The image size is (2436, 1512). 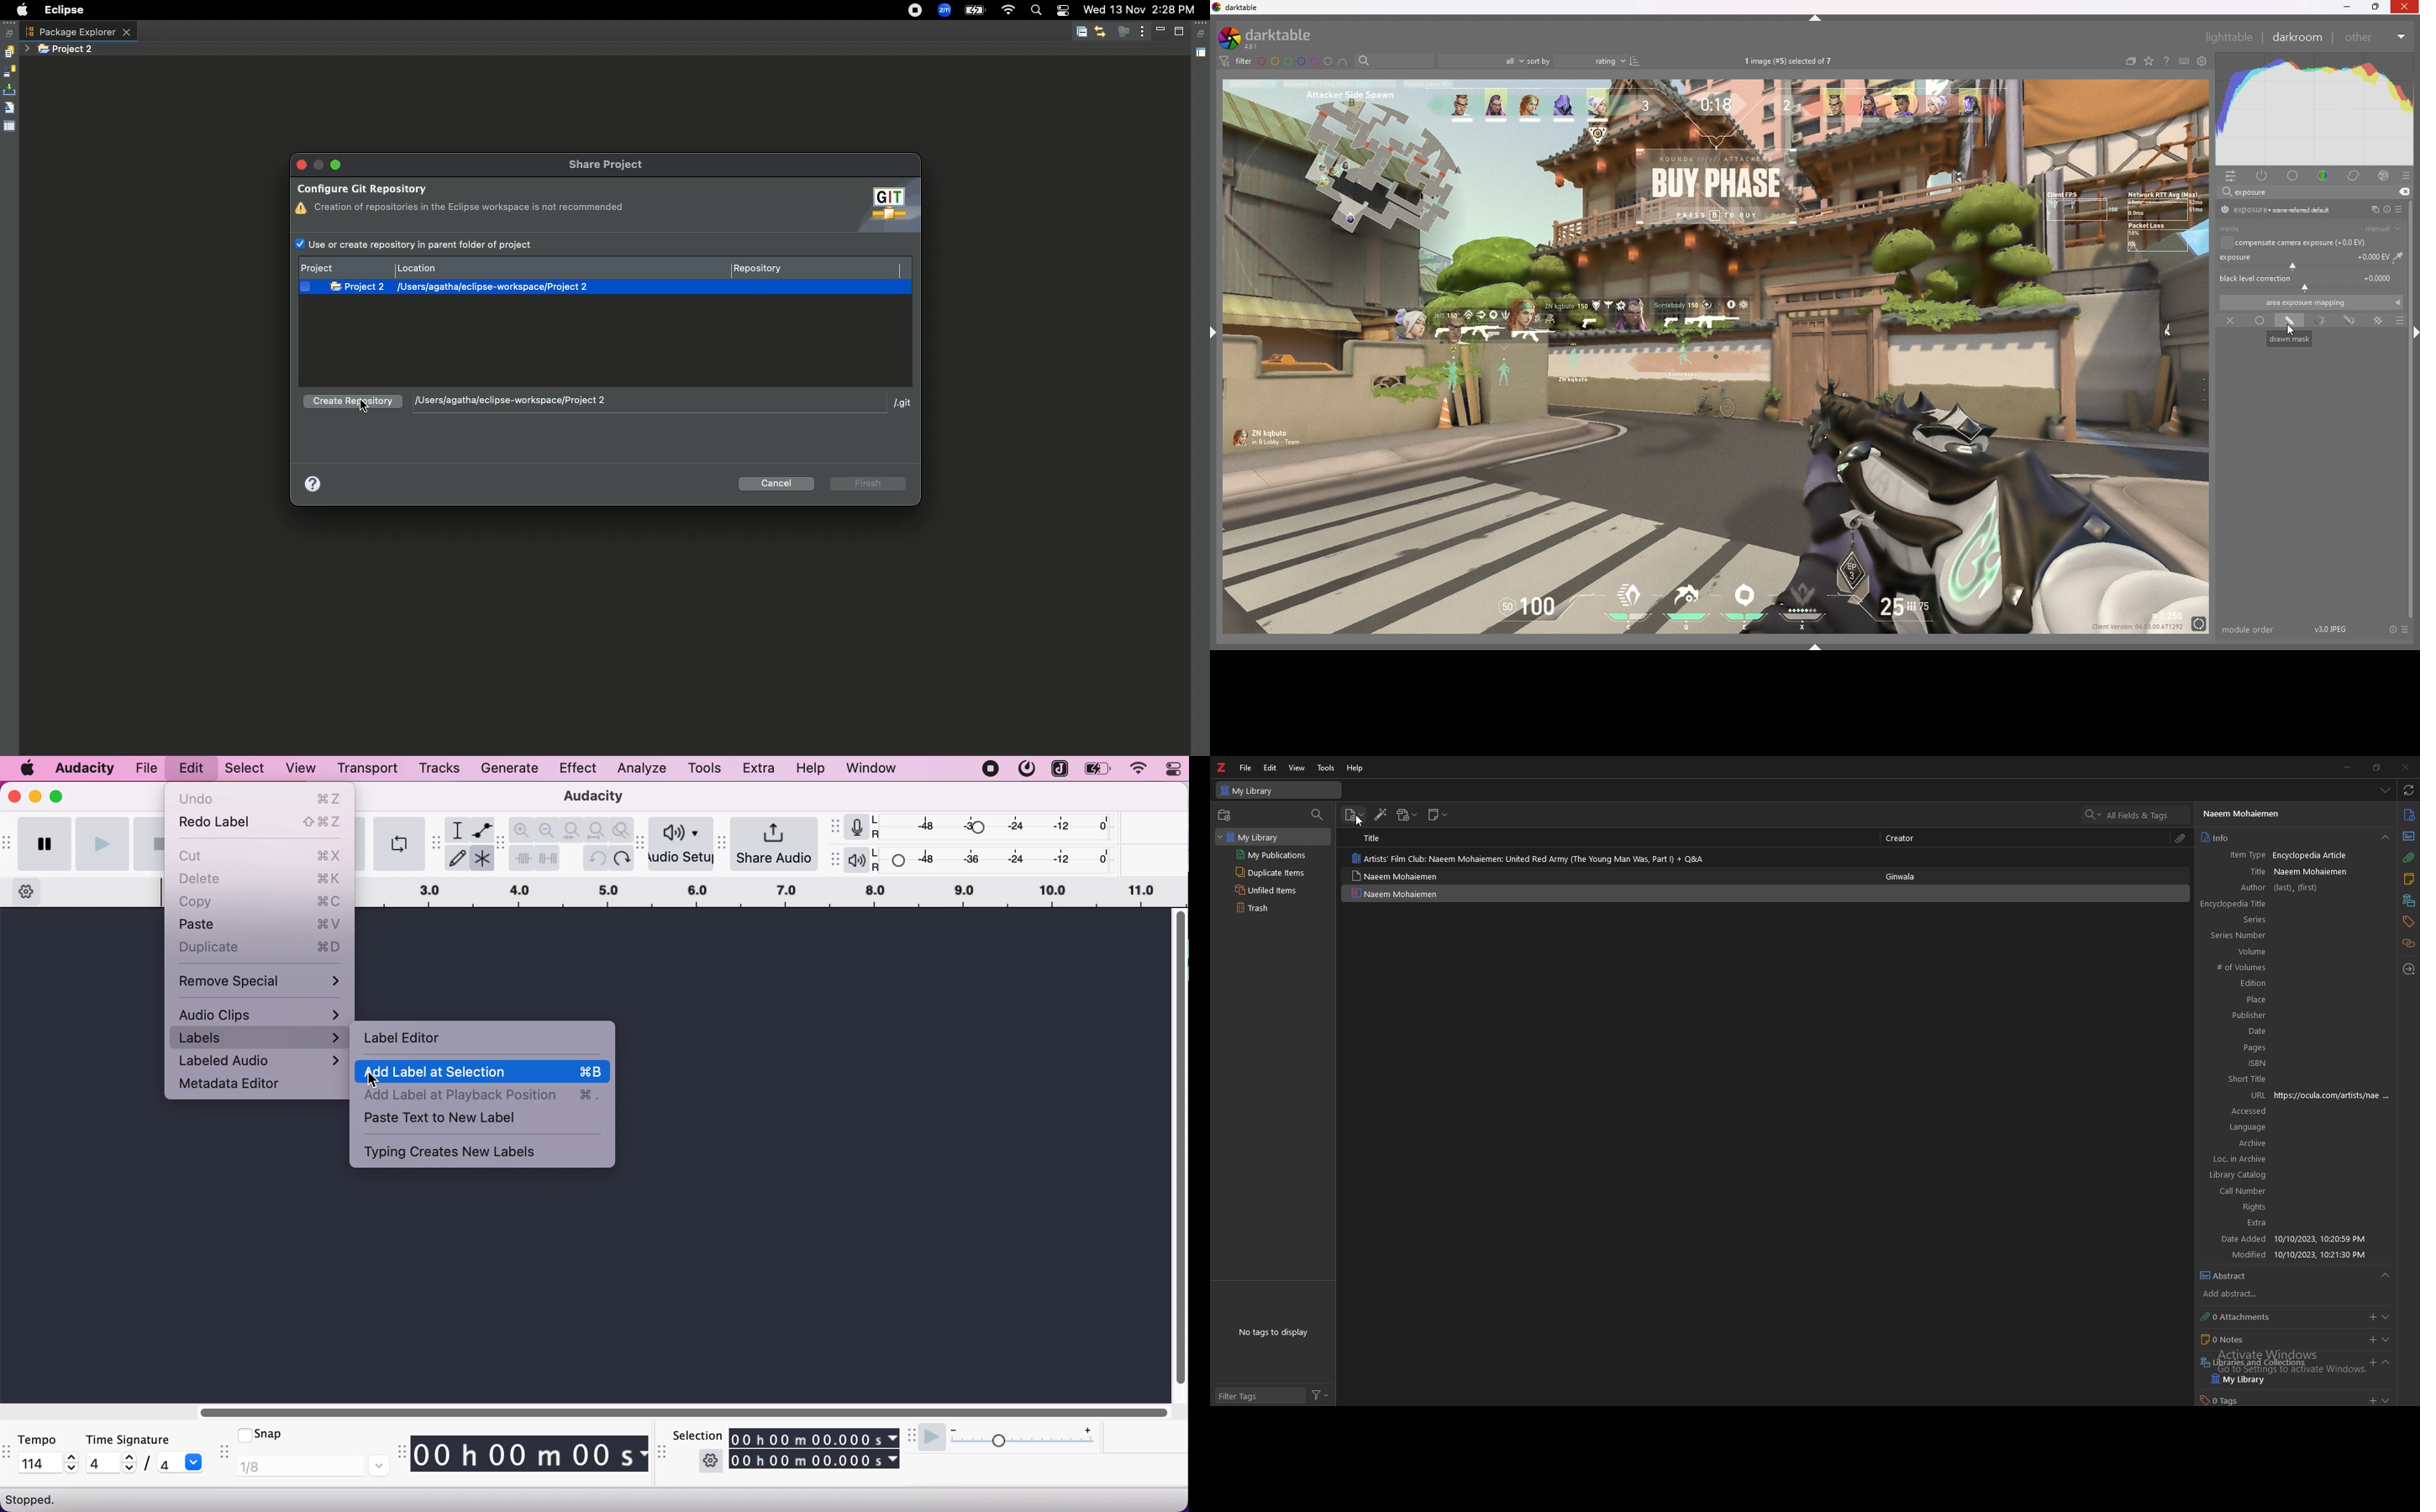 I want to click on redo, so click(x=622, y=857).